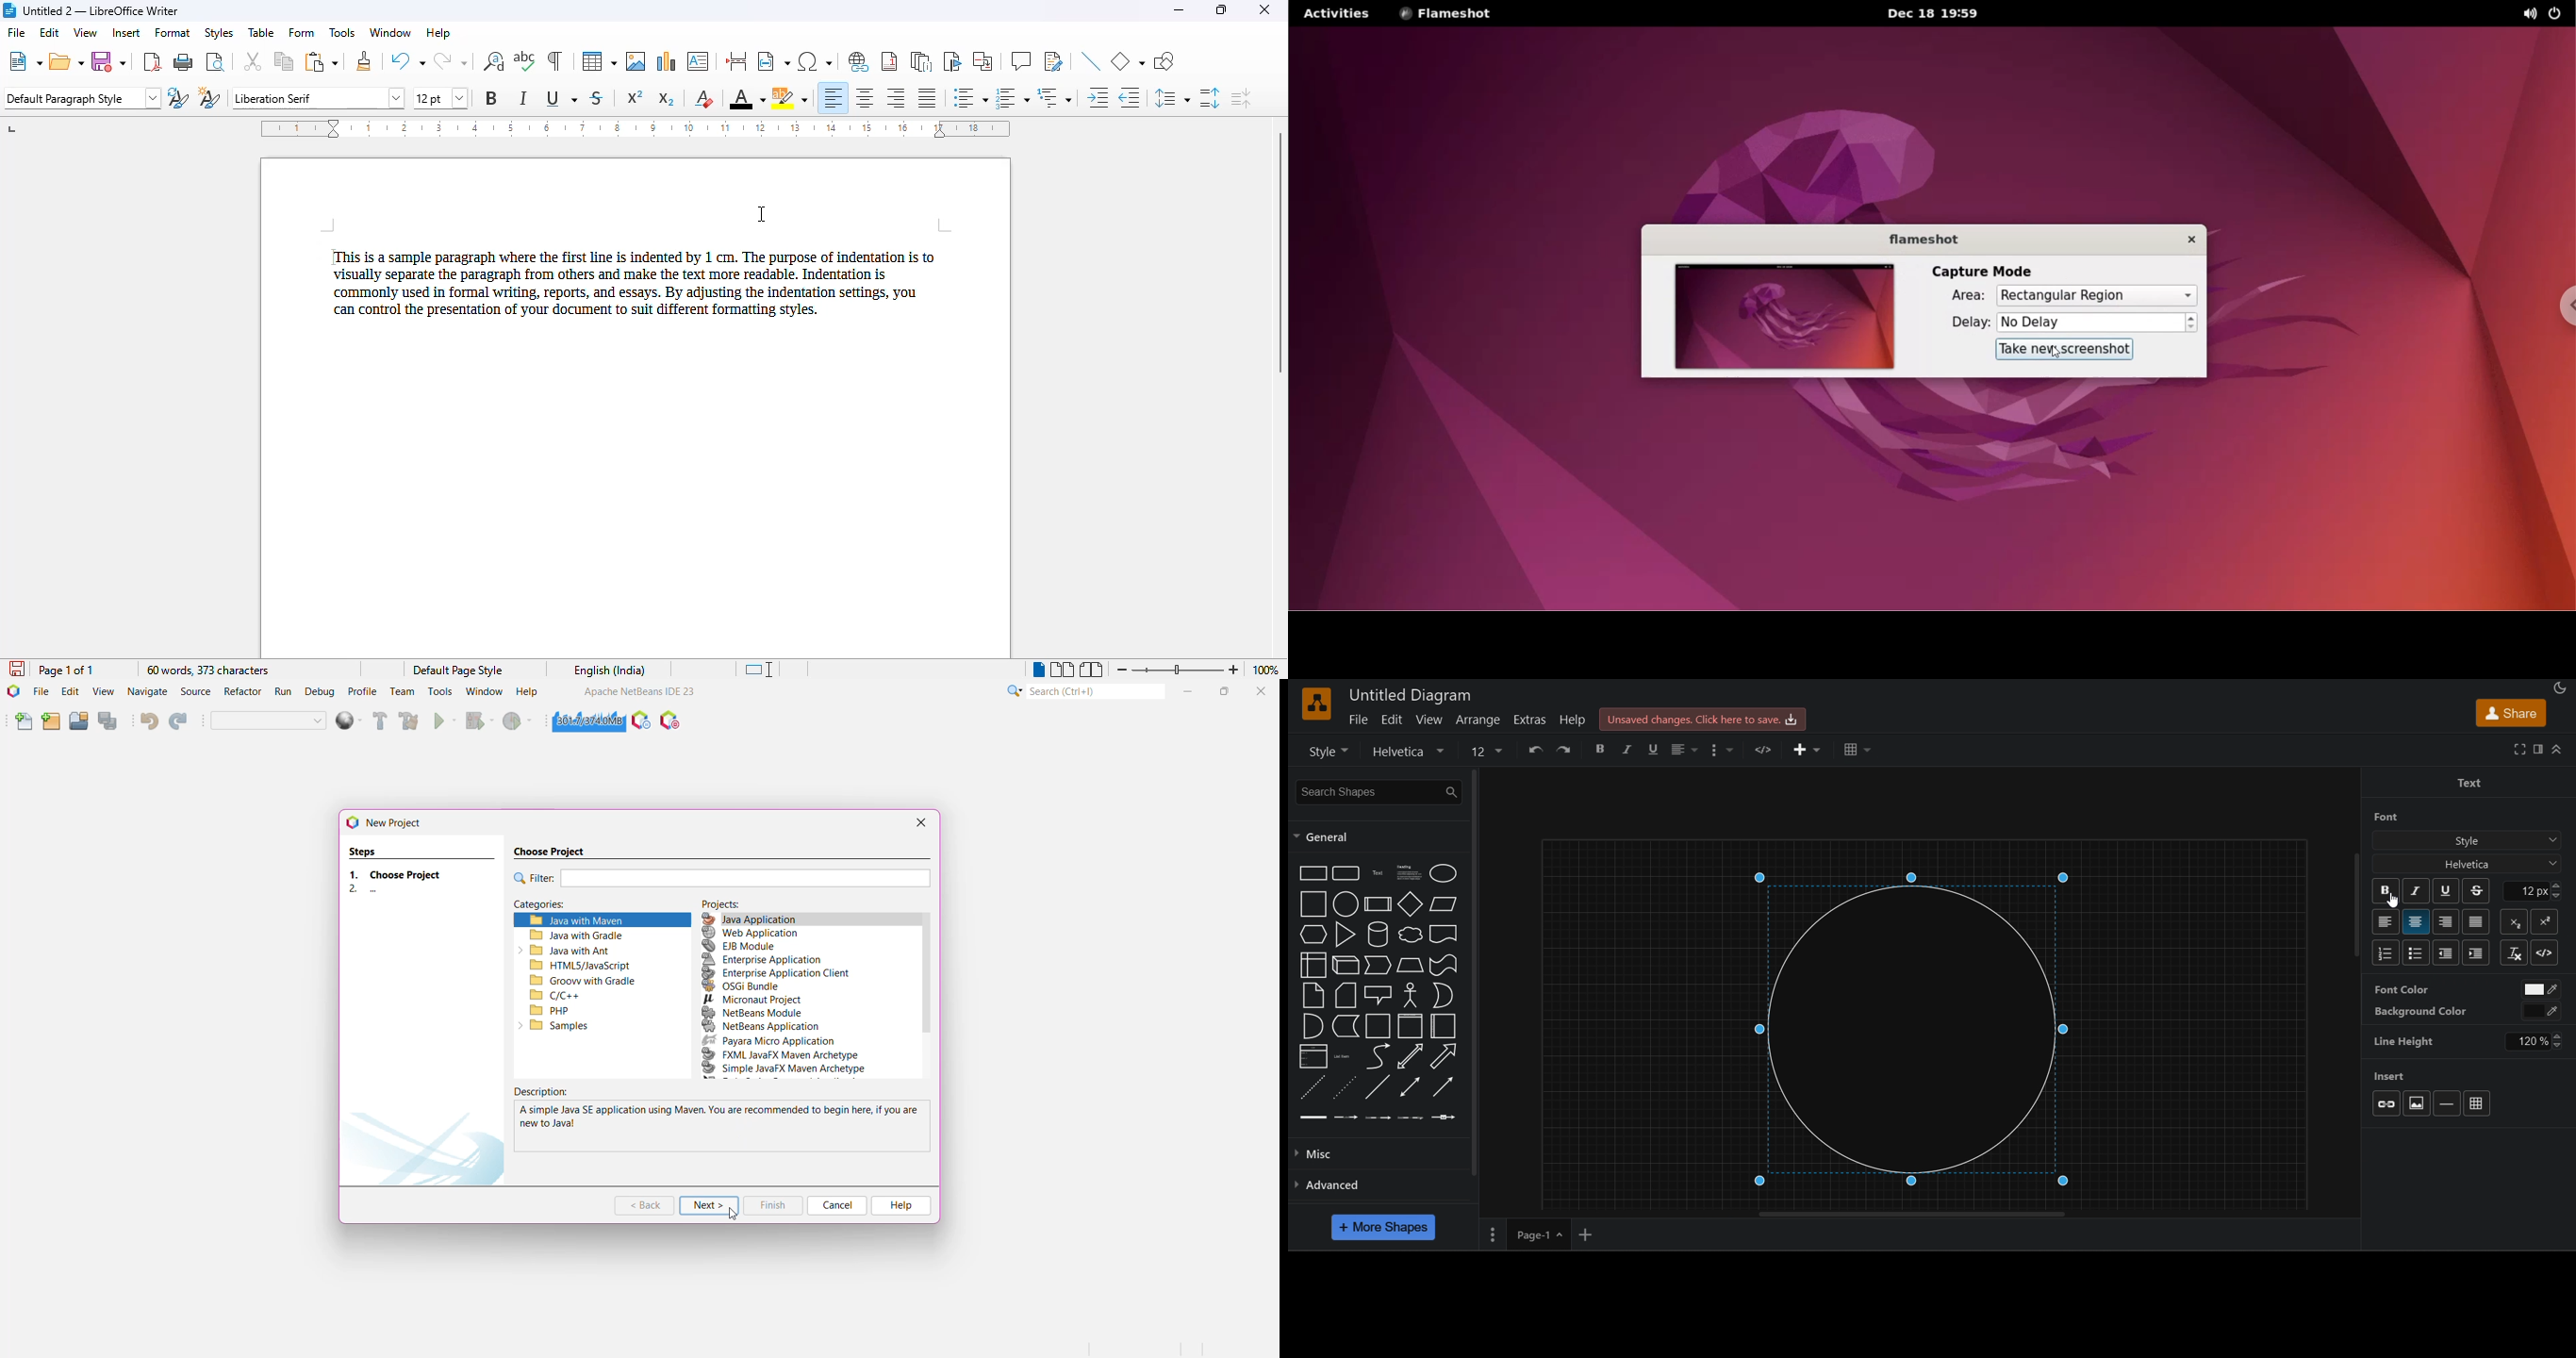 The width and height of the screenshot is (2576, 1372). I want to click on Payara Micro Application, so click(766, 1041).